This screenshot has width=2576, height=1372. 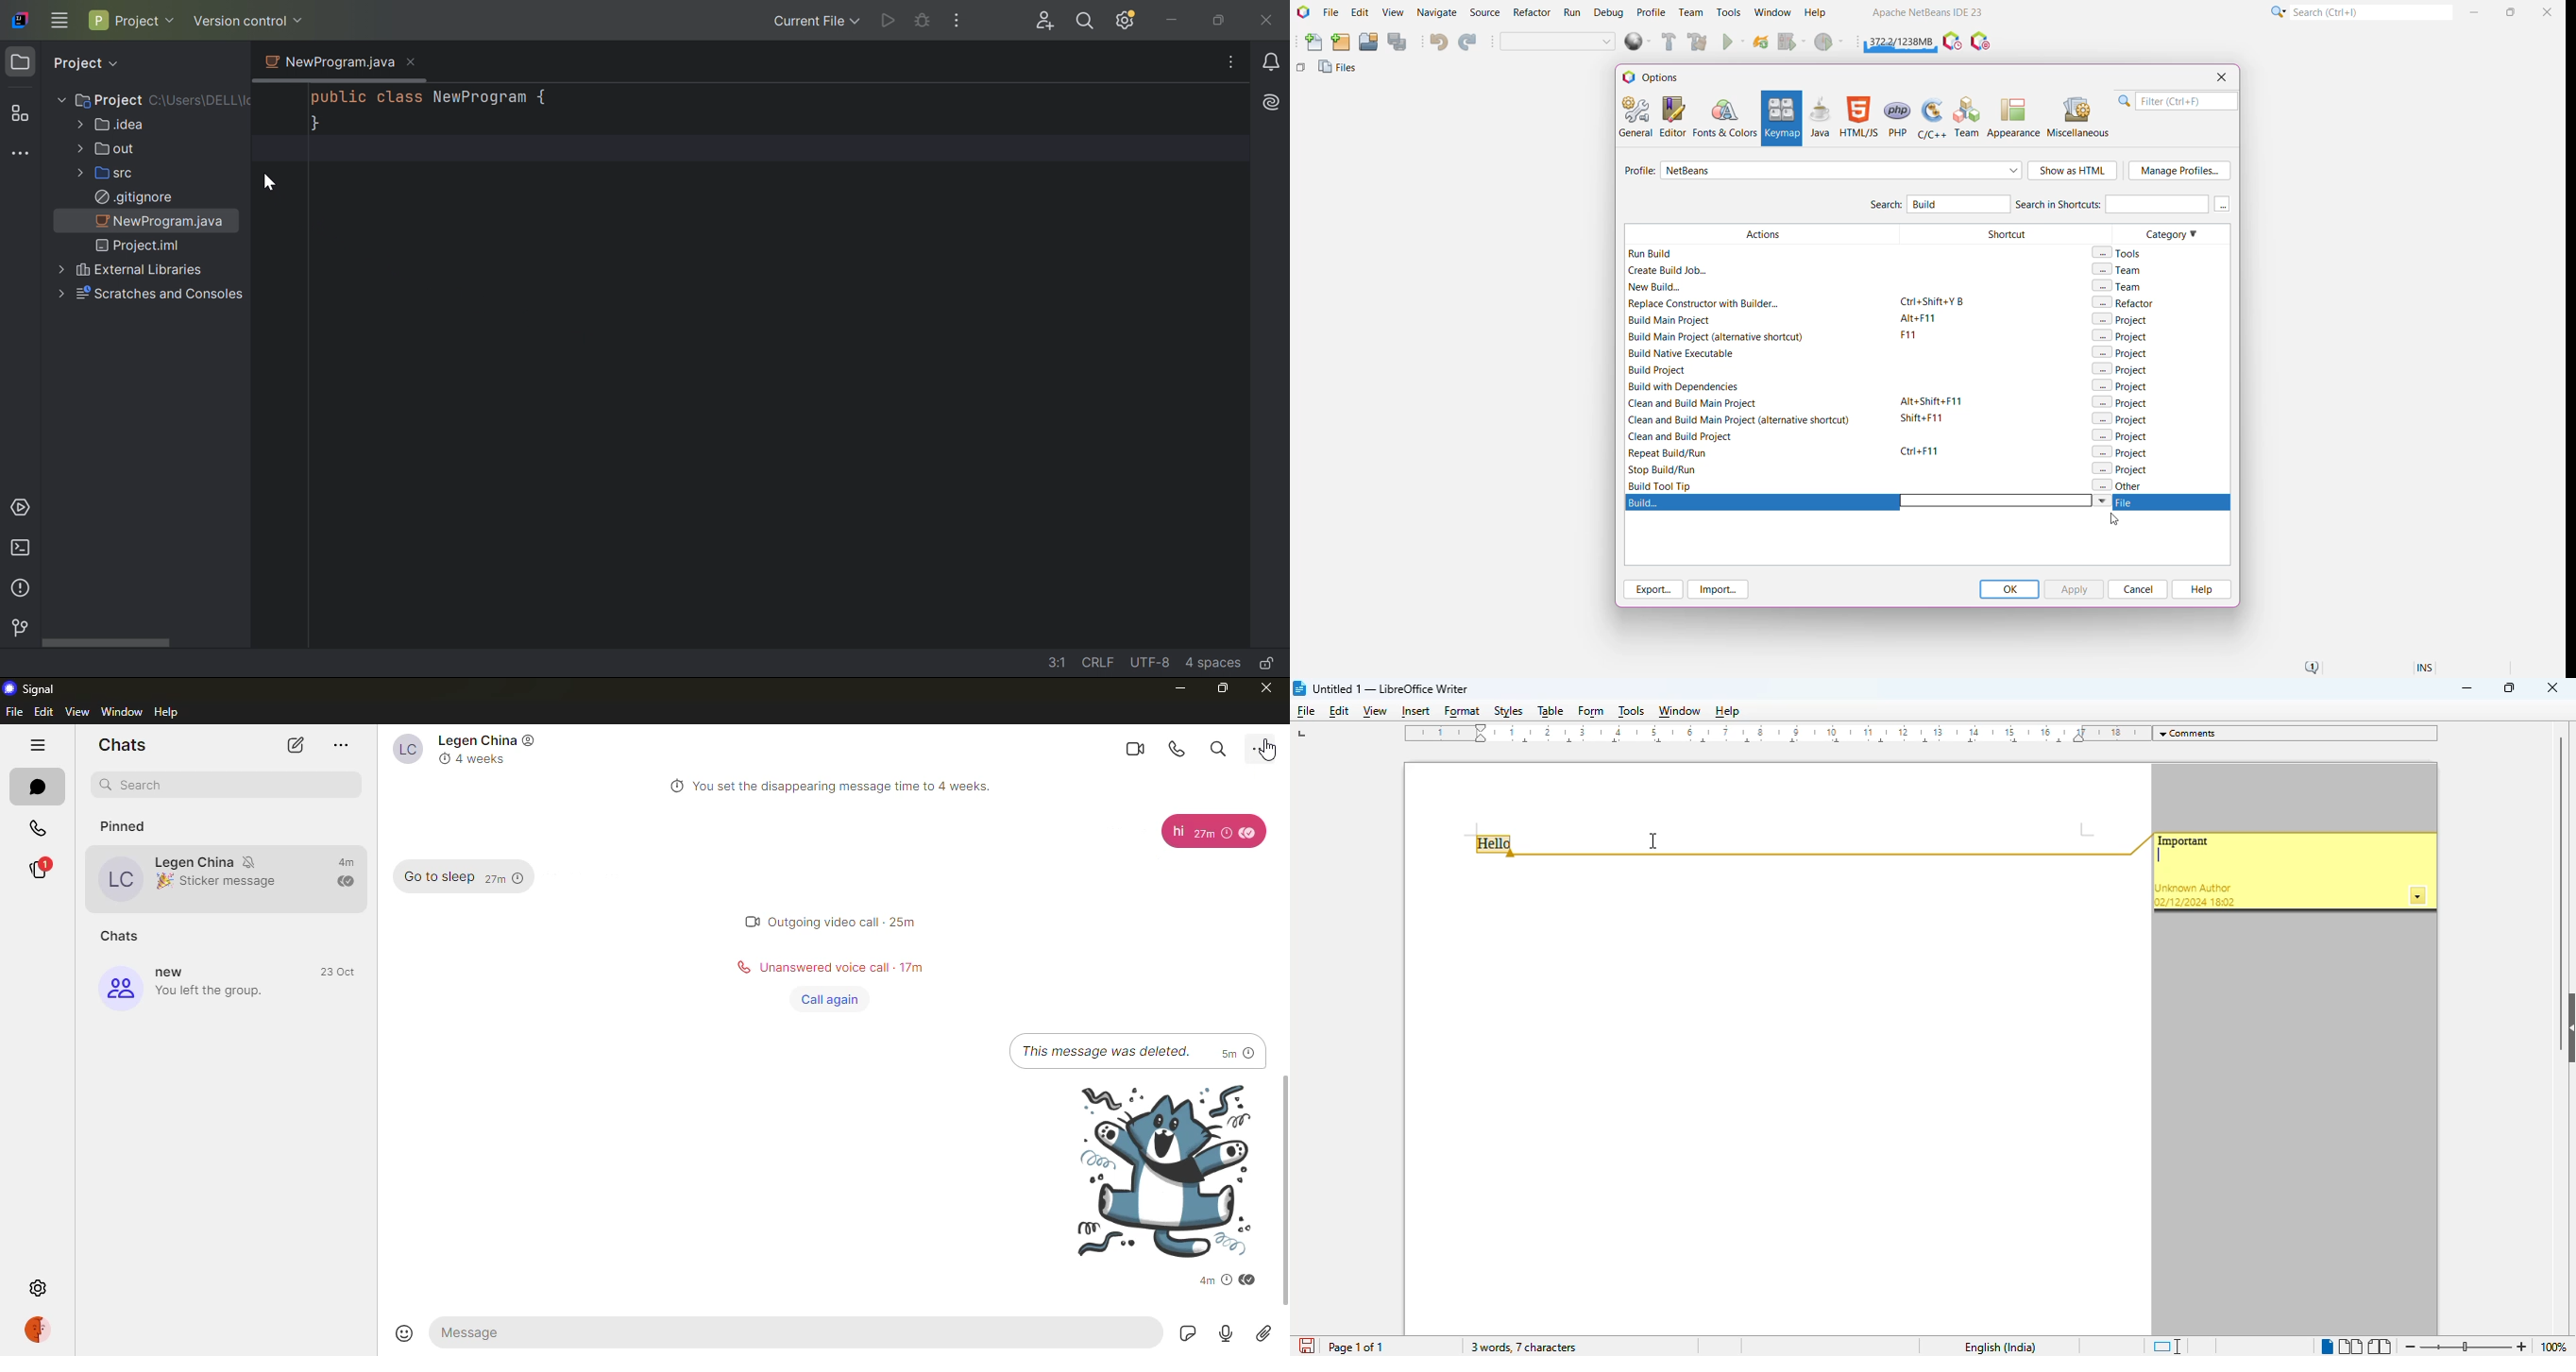 I want to click on , so click(x=1231, y=63).